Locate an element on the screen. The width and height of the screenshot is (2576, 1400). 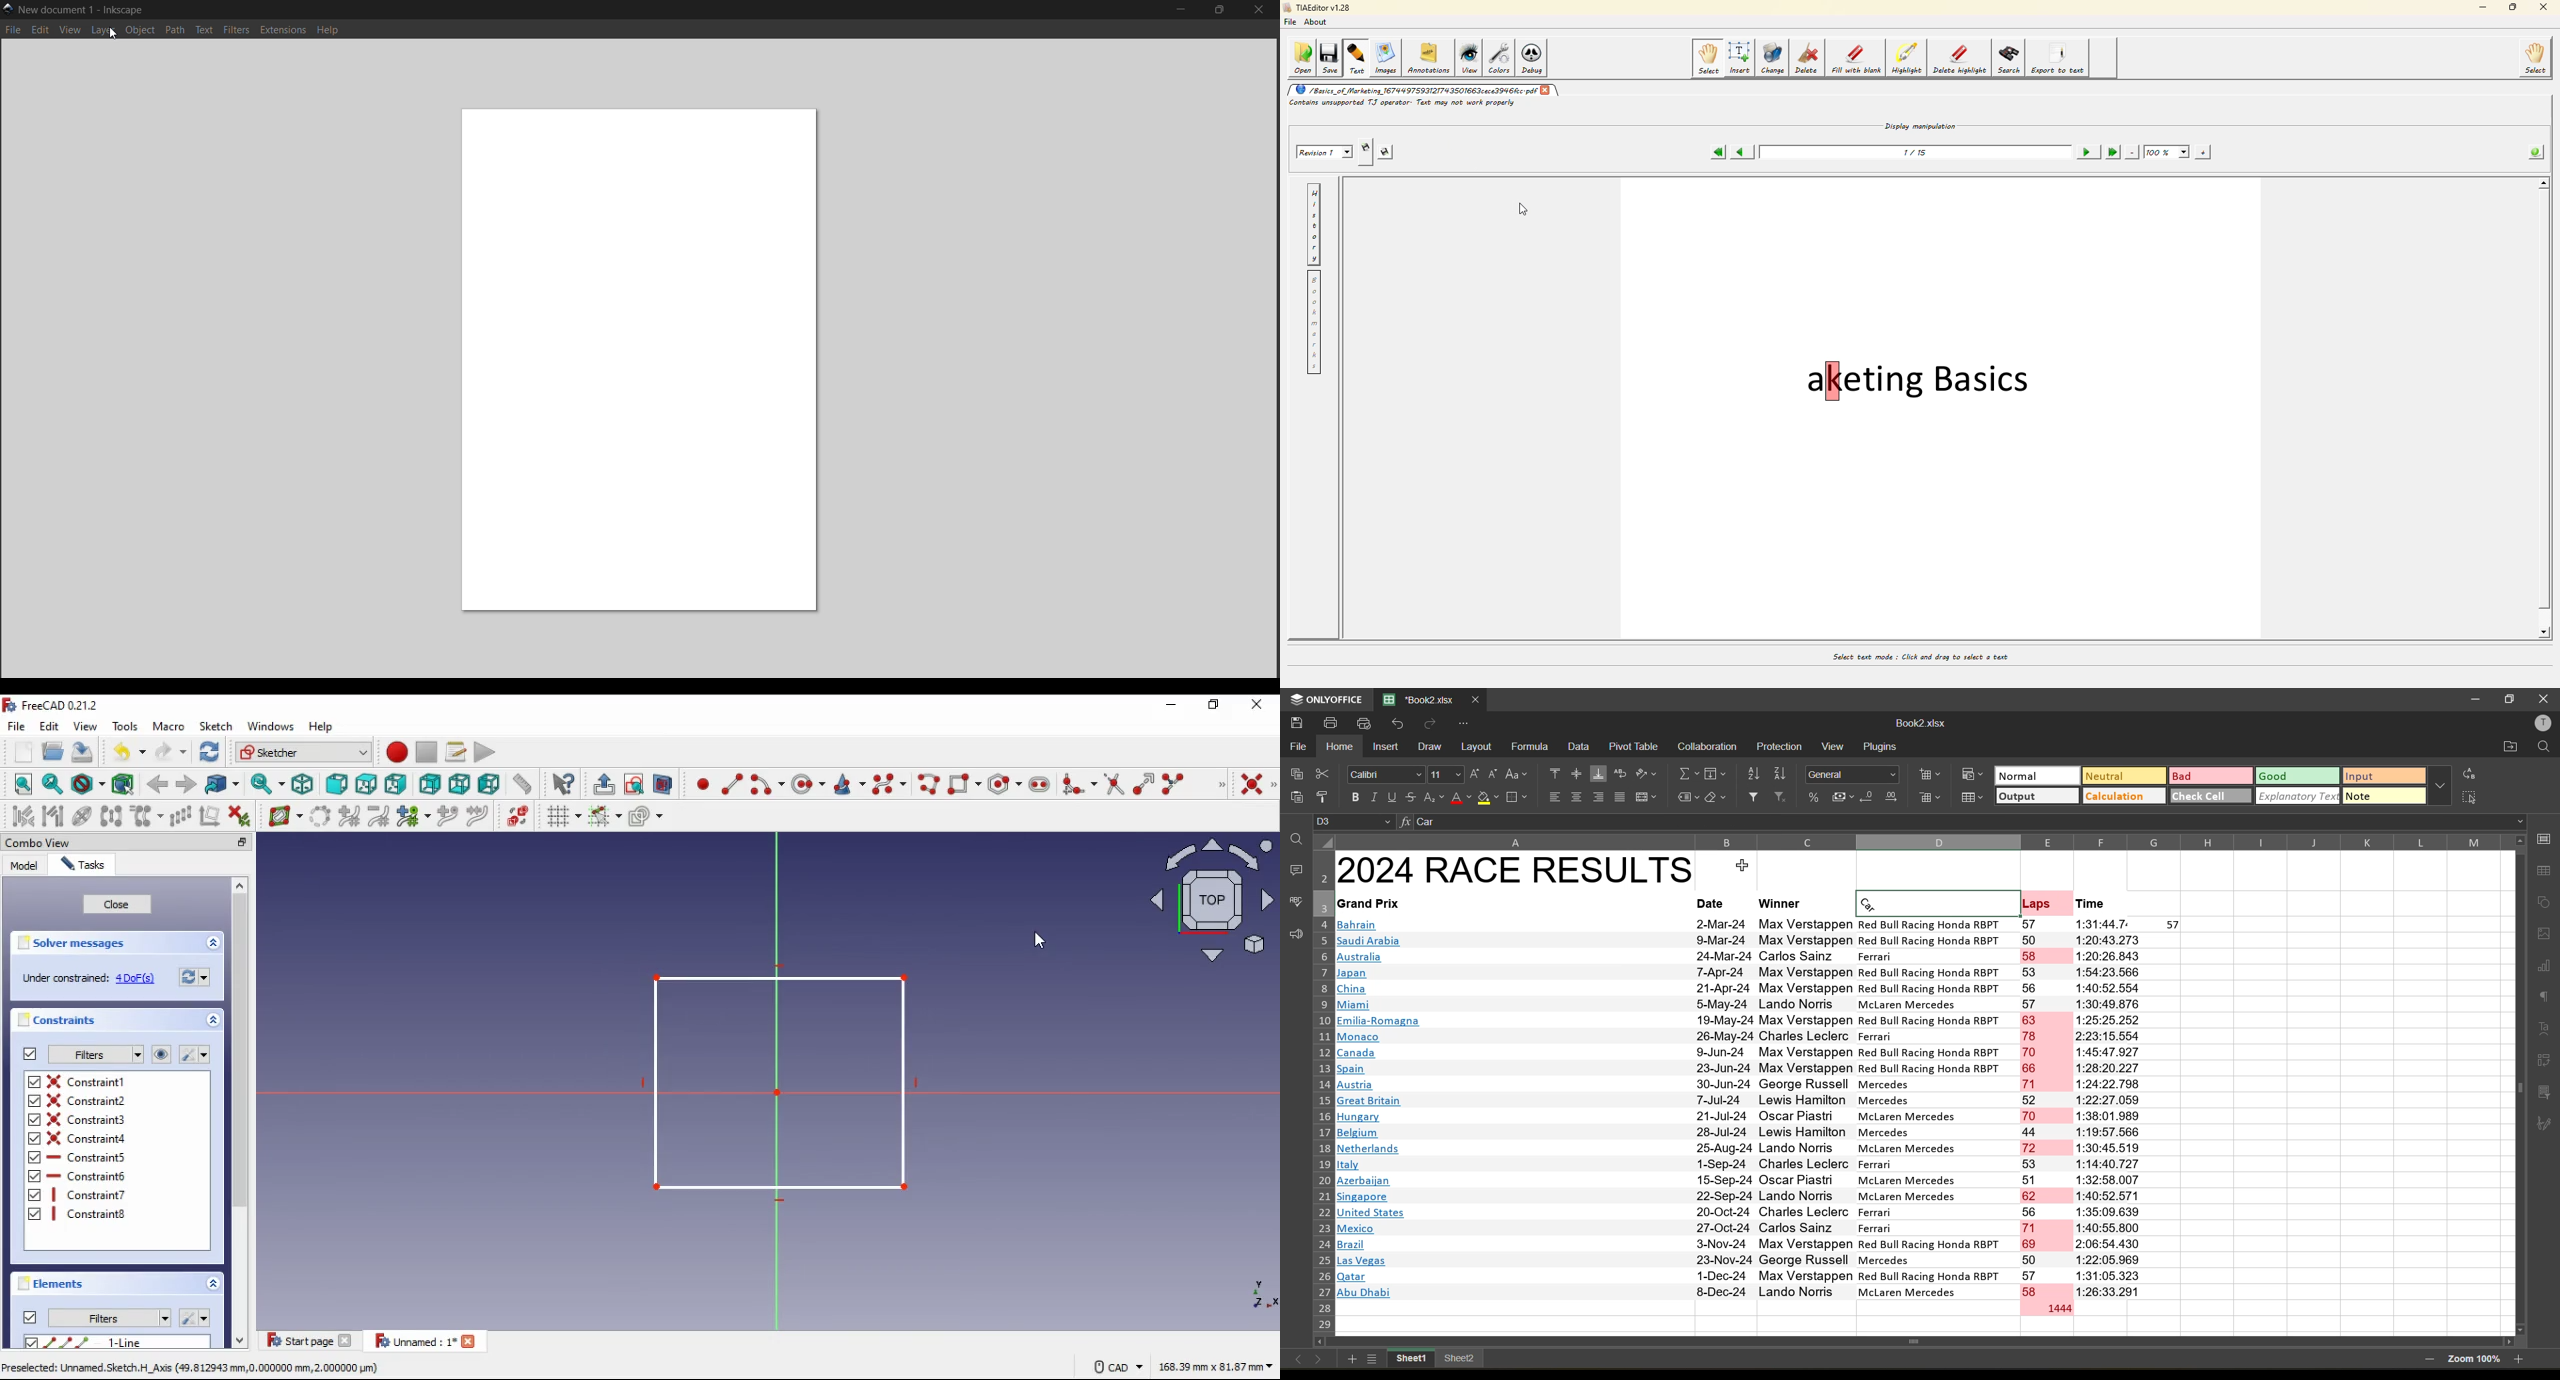
copy is located at coordinates (1295, 771).